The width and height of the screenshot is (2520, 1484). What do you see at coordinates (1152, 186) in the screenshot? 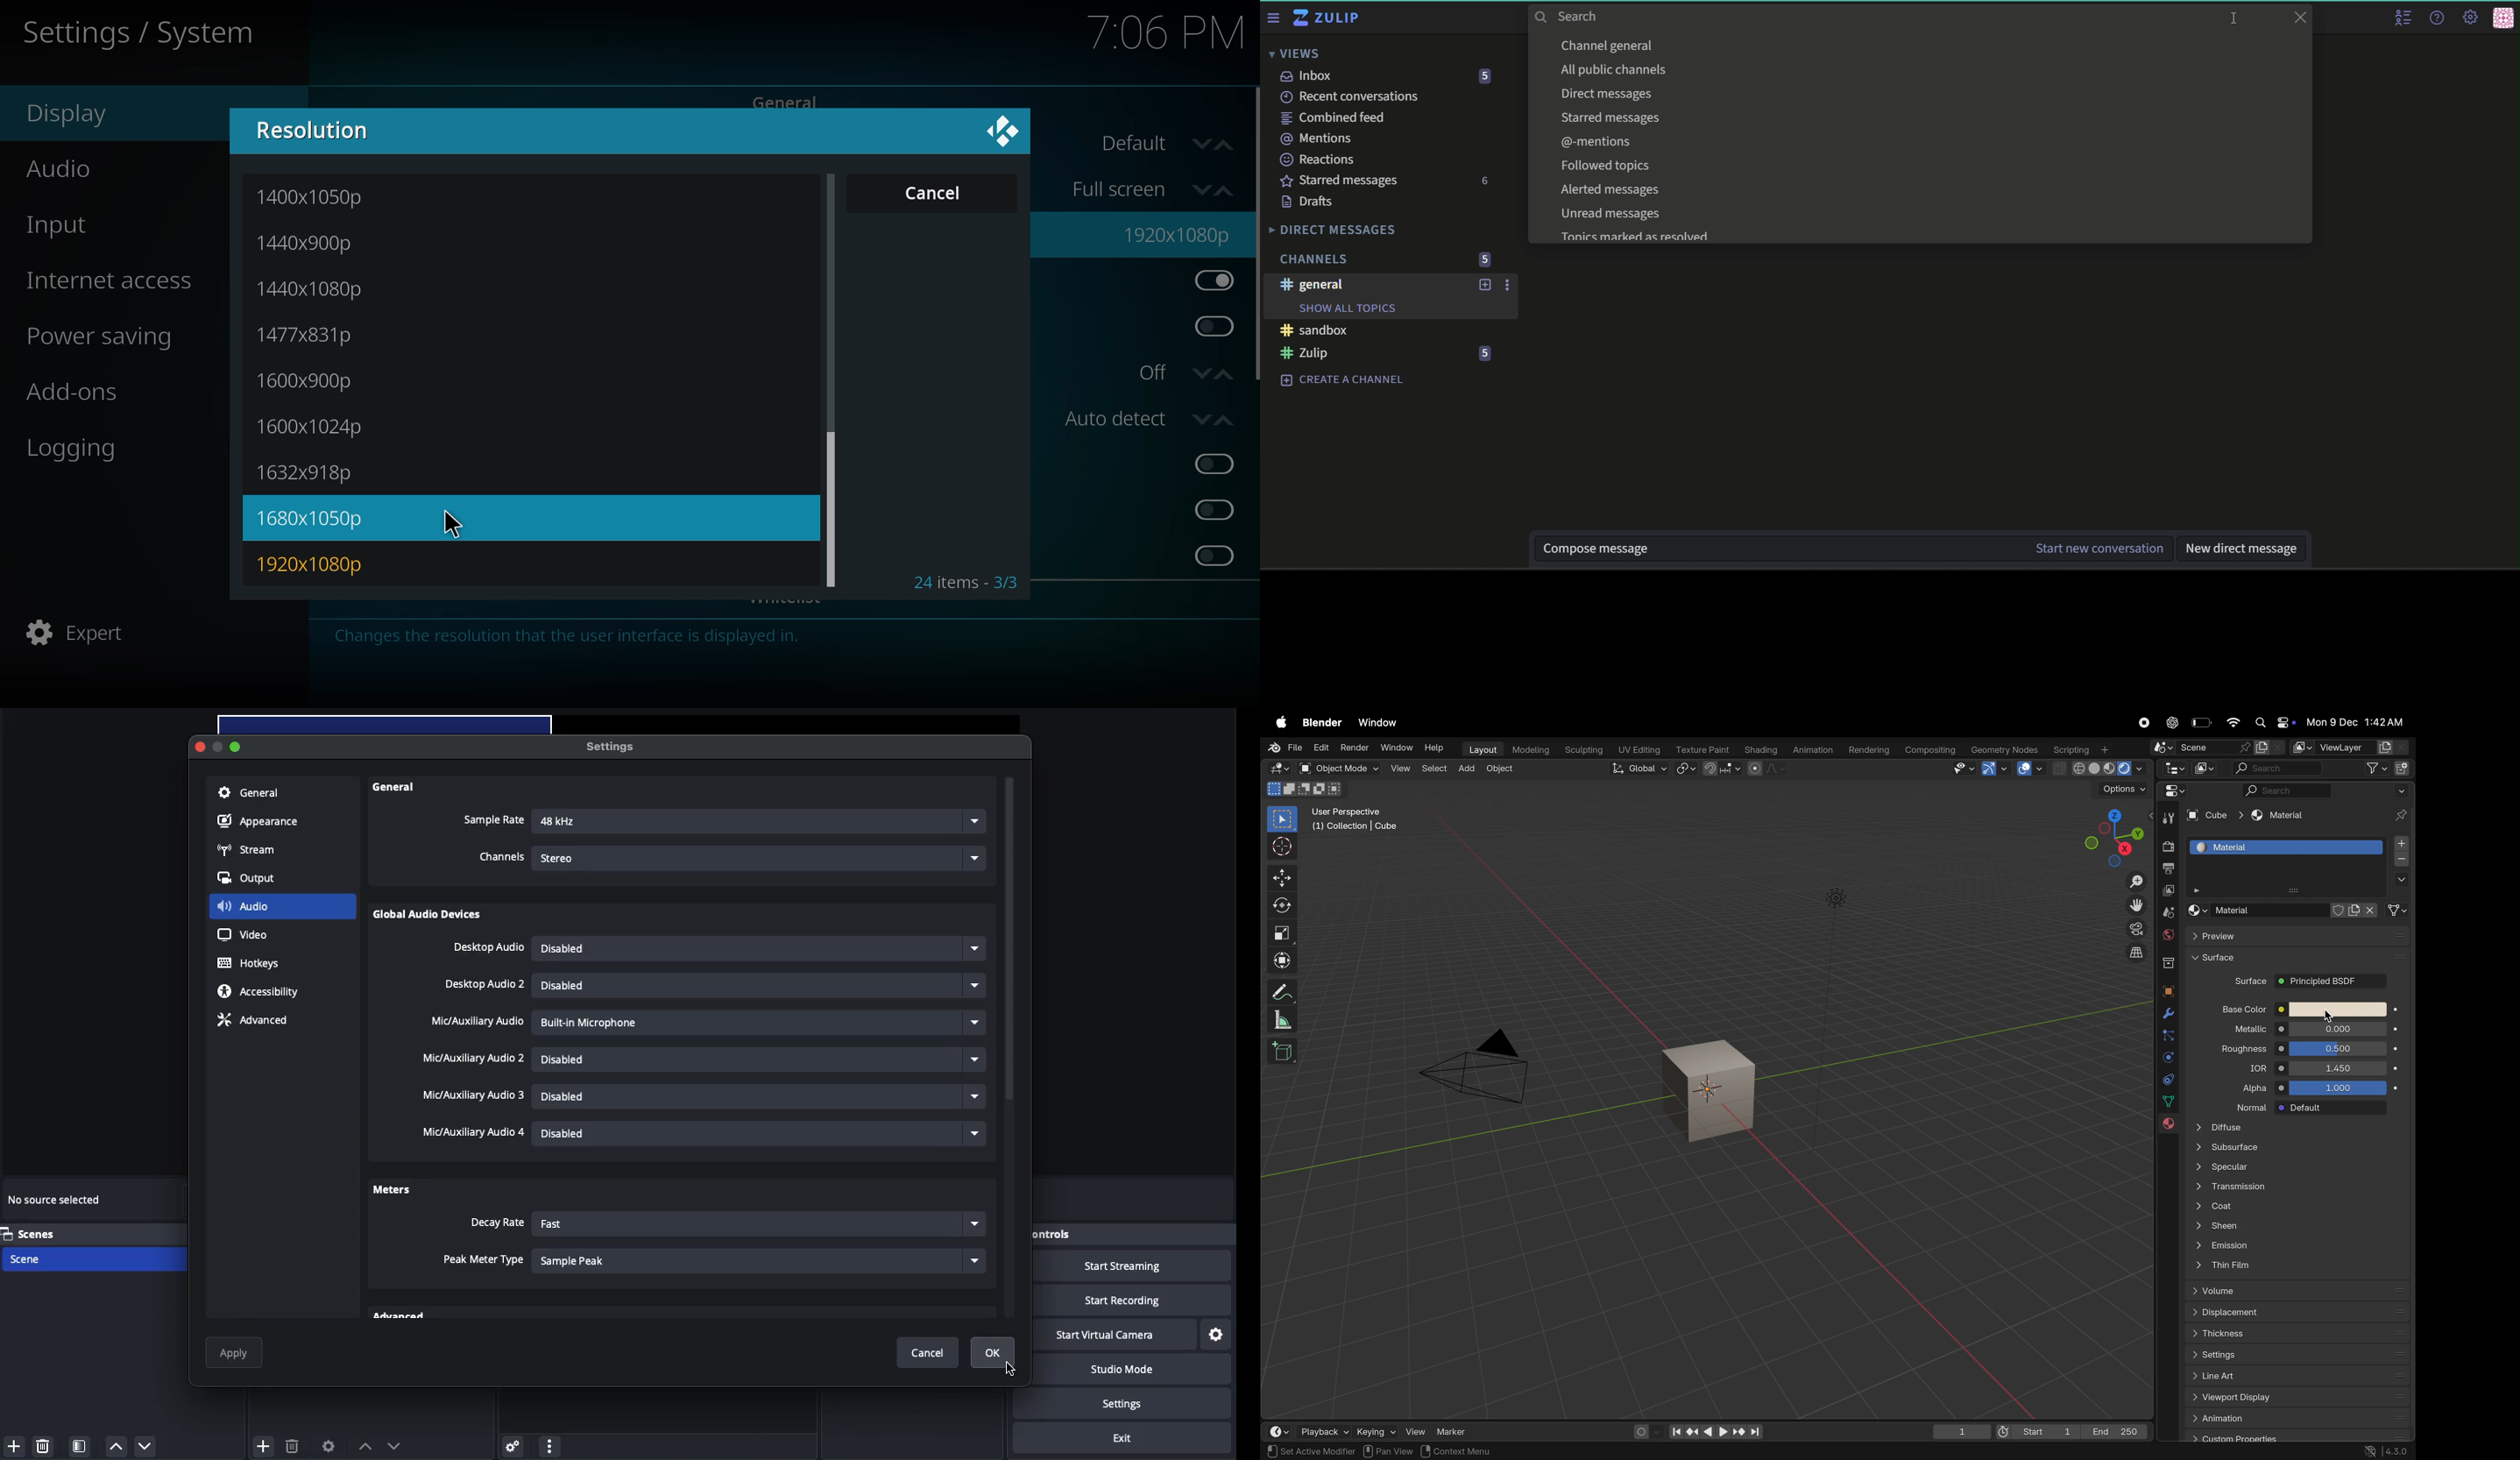
I see `fullscreen` at bounding box center [1152, 186].